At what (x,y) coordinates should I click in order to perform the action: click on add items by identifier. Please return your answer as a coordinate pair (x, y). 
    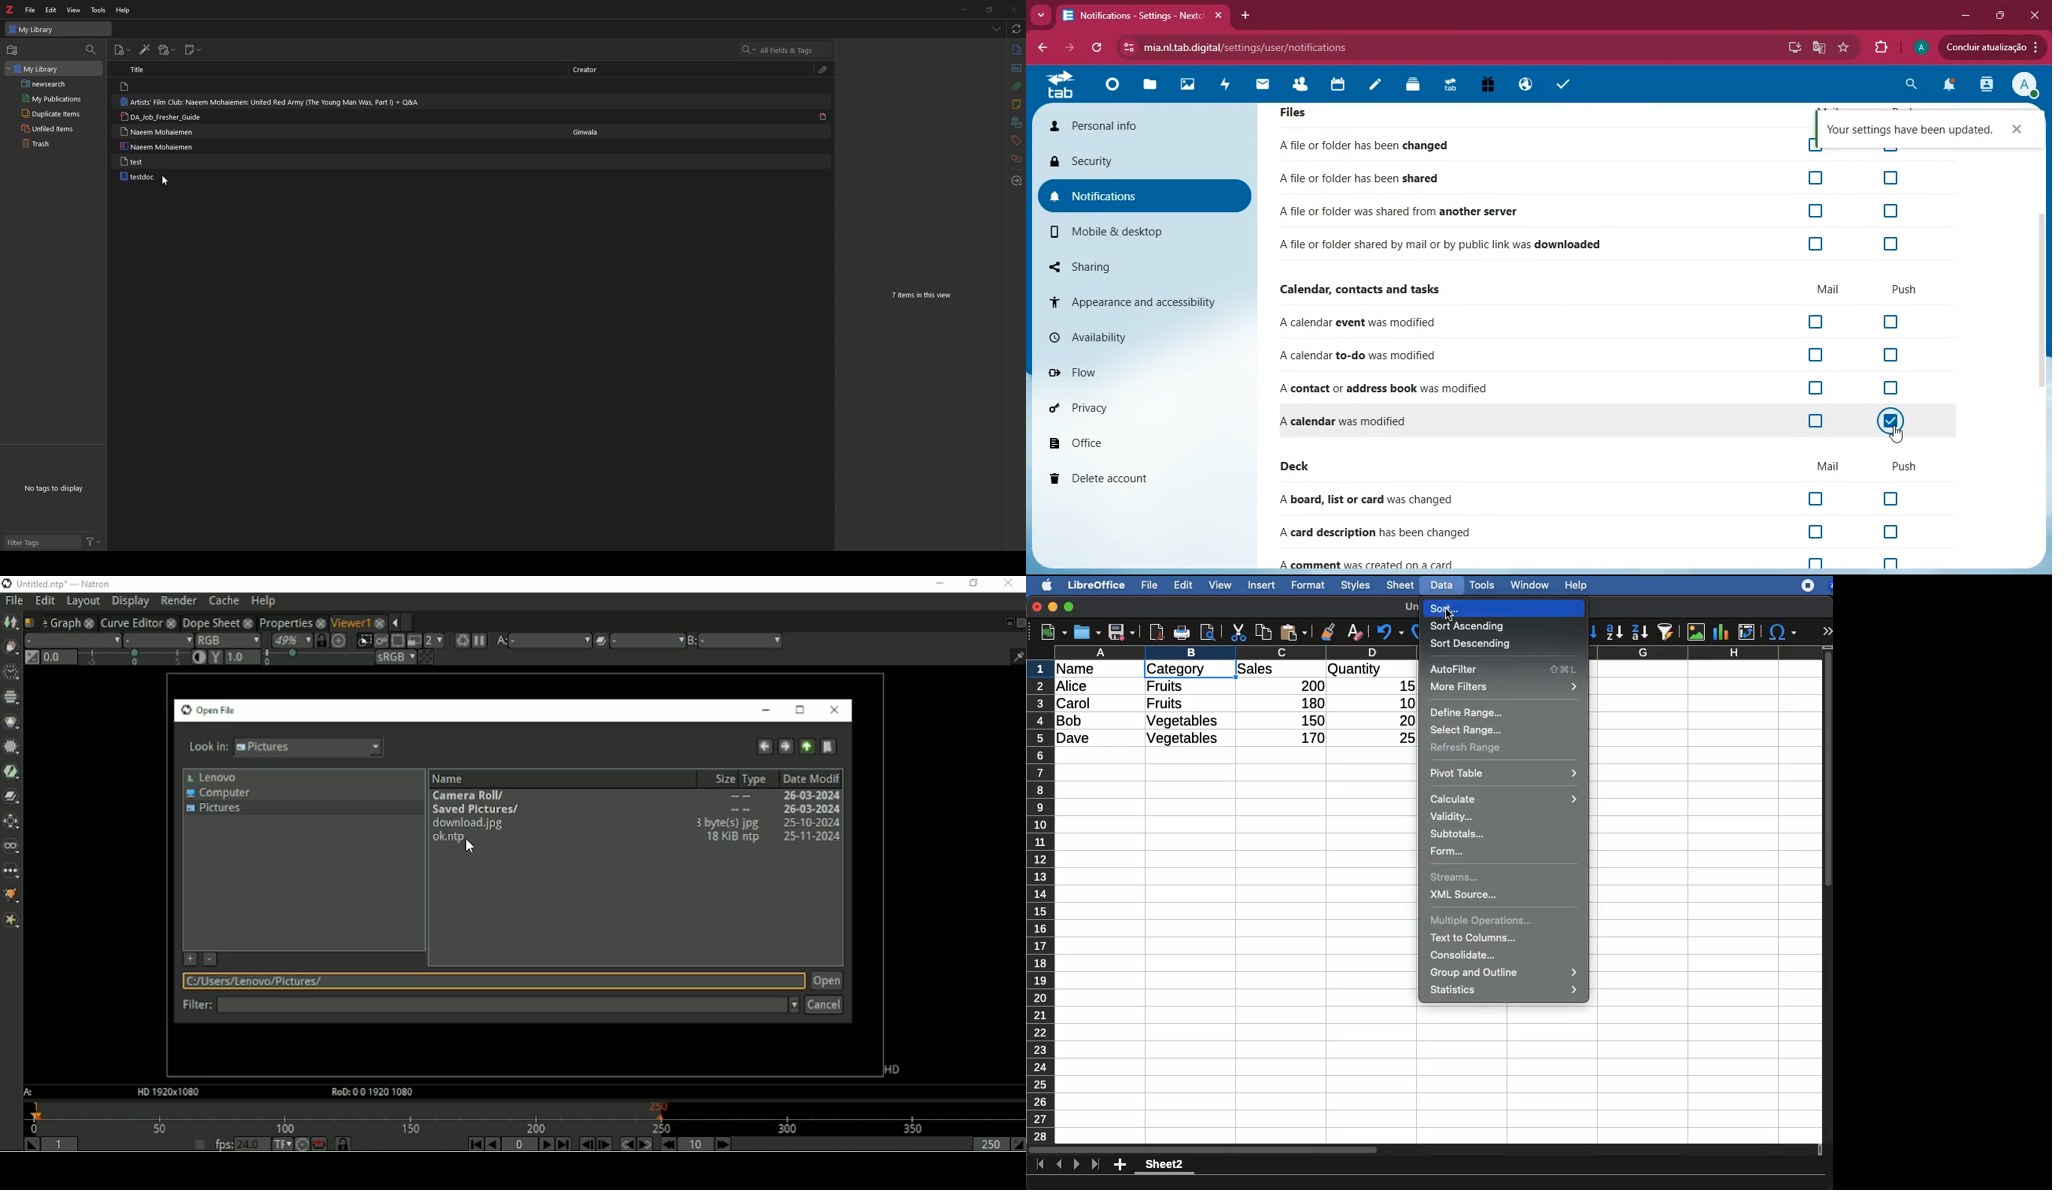
    Looking at the image, I should click on (144, 50).